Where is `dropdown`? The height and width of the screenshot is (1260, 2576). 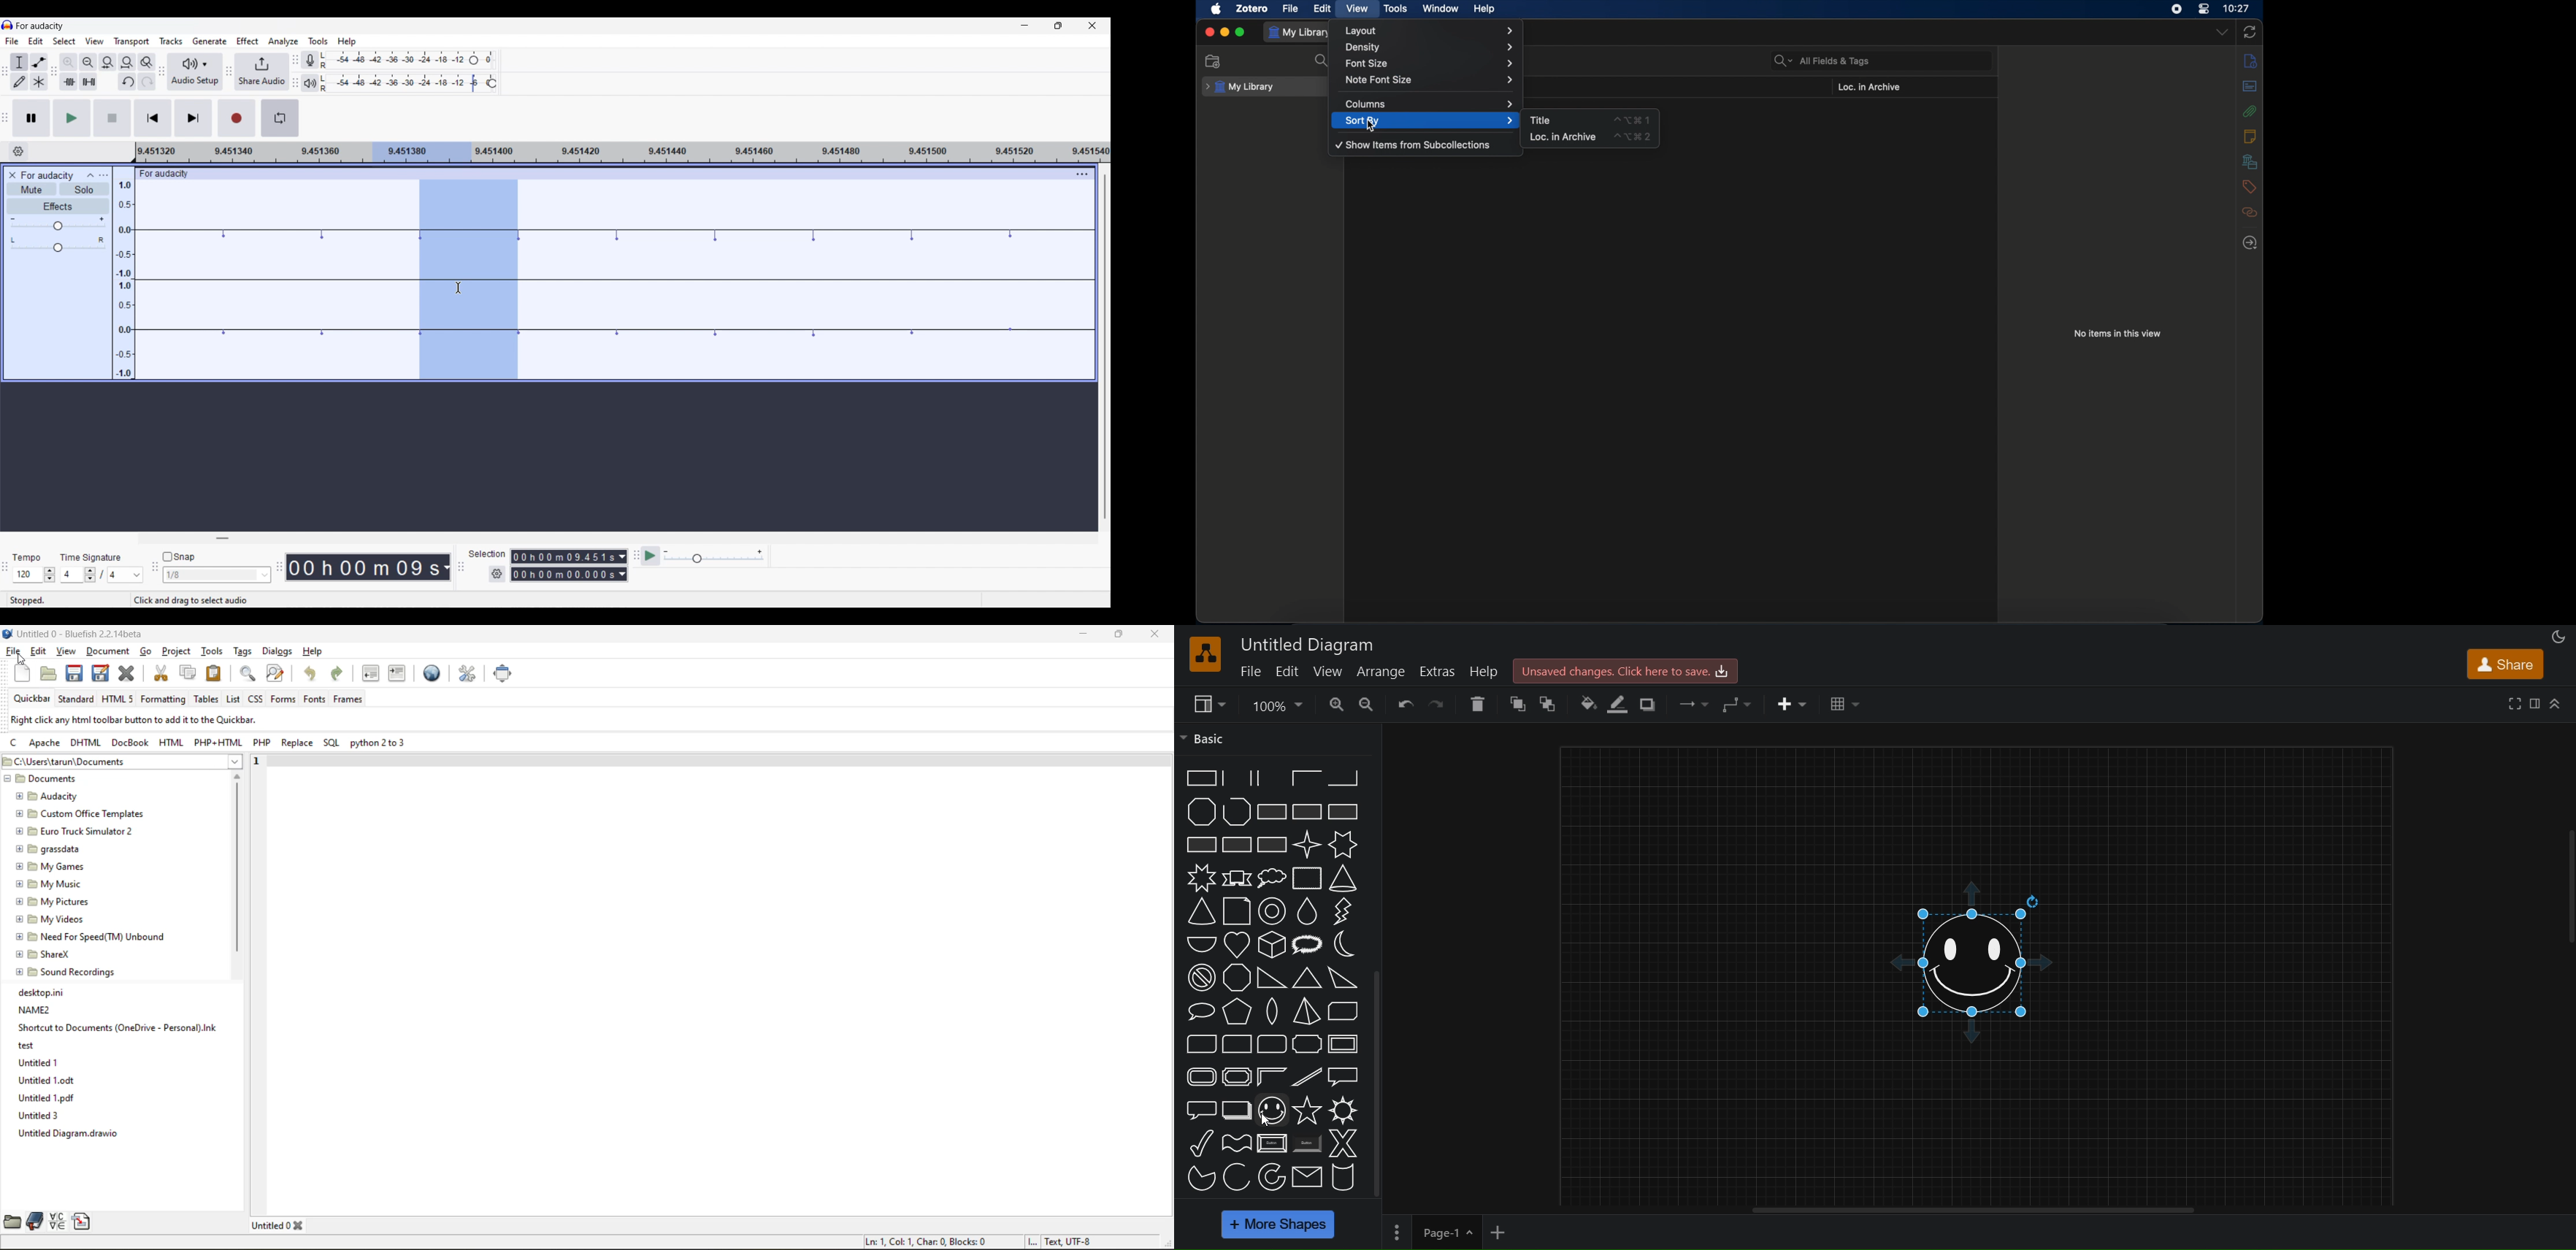 dropdown is located at coordinates (2223, 32).